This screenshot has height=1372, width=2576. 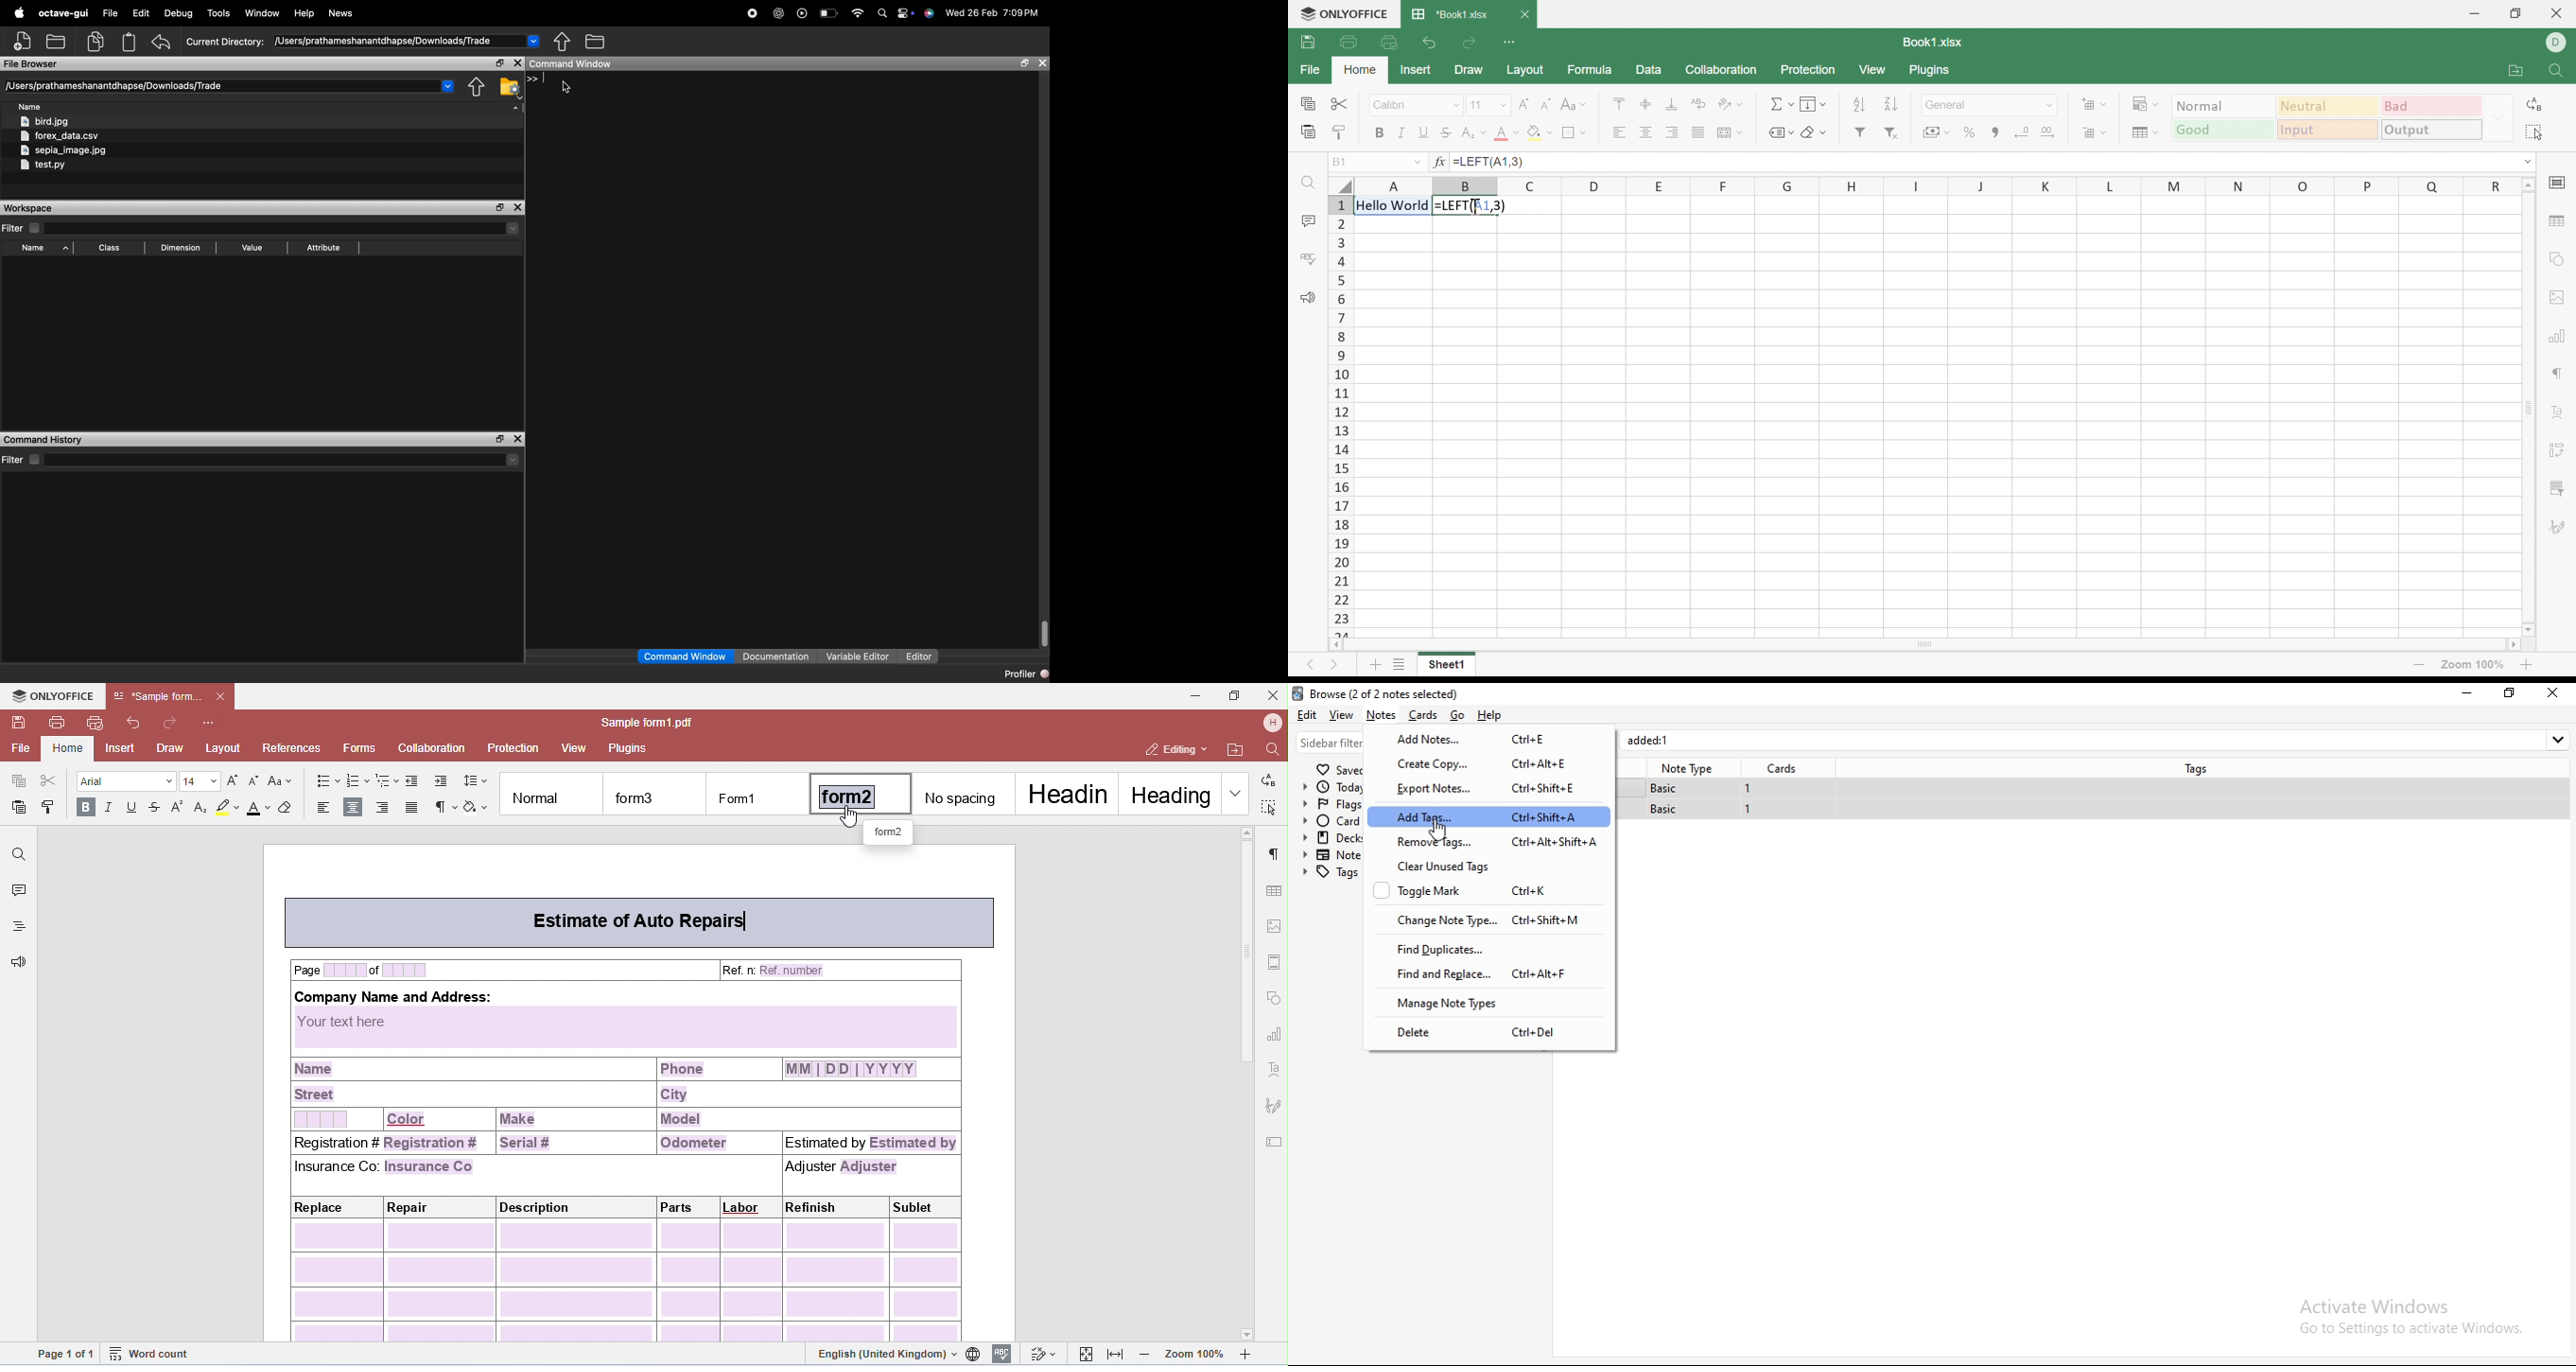 I want to click on Increment font size, so click(x=1523, y=106).